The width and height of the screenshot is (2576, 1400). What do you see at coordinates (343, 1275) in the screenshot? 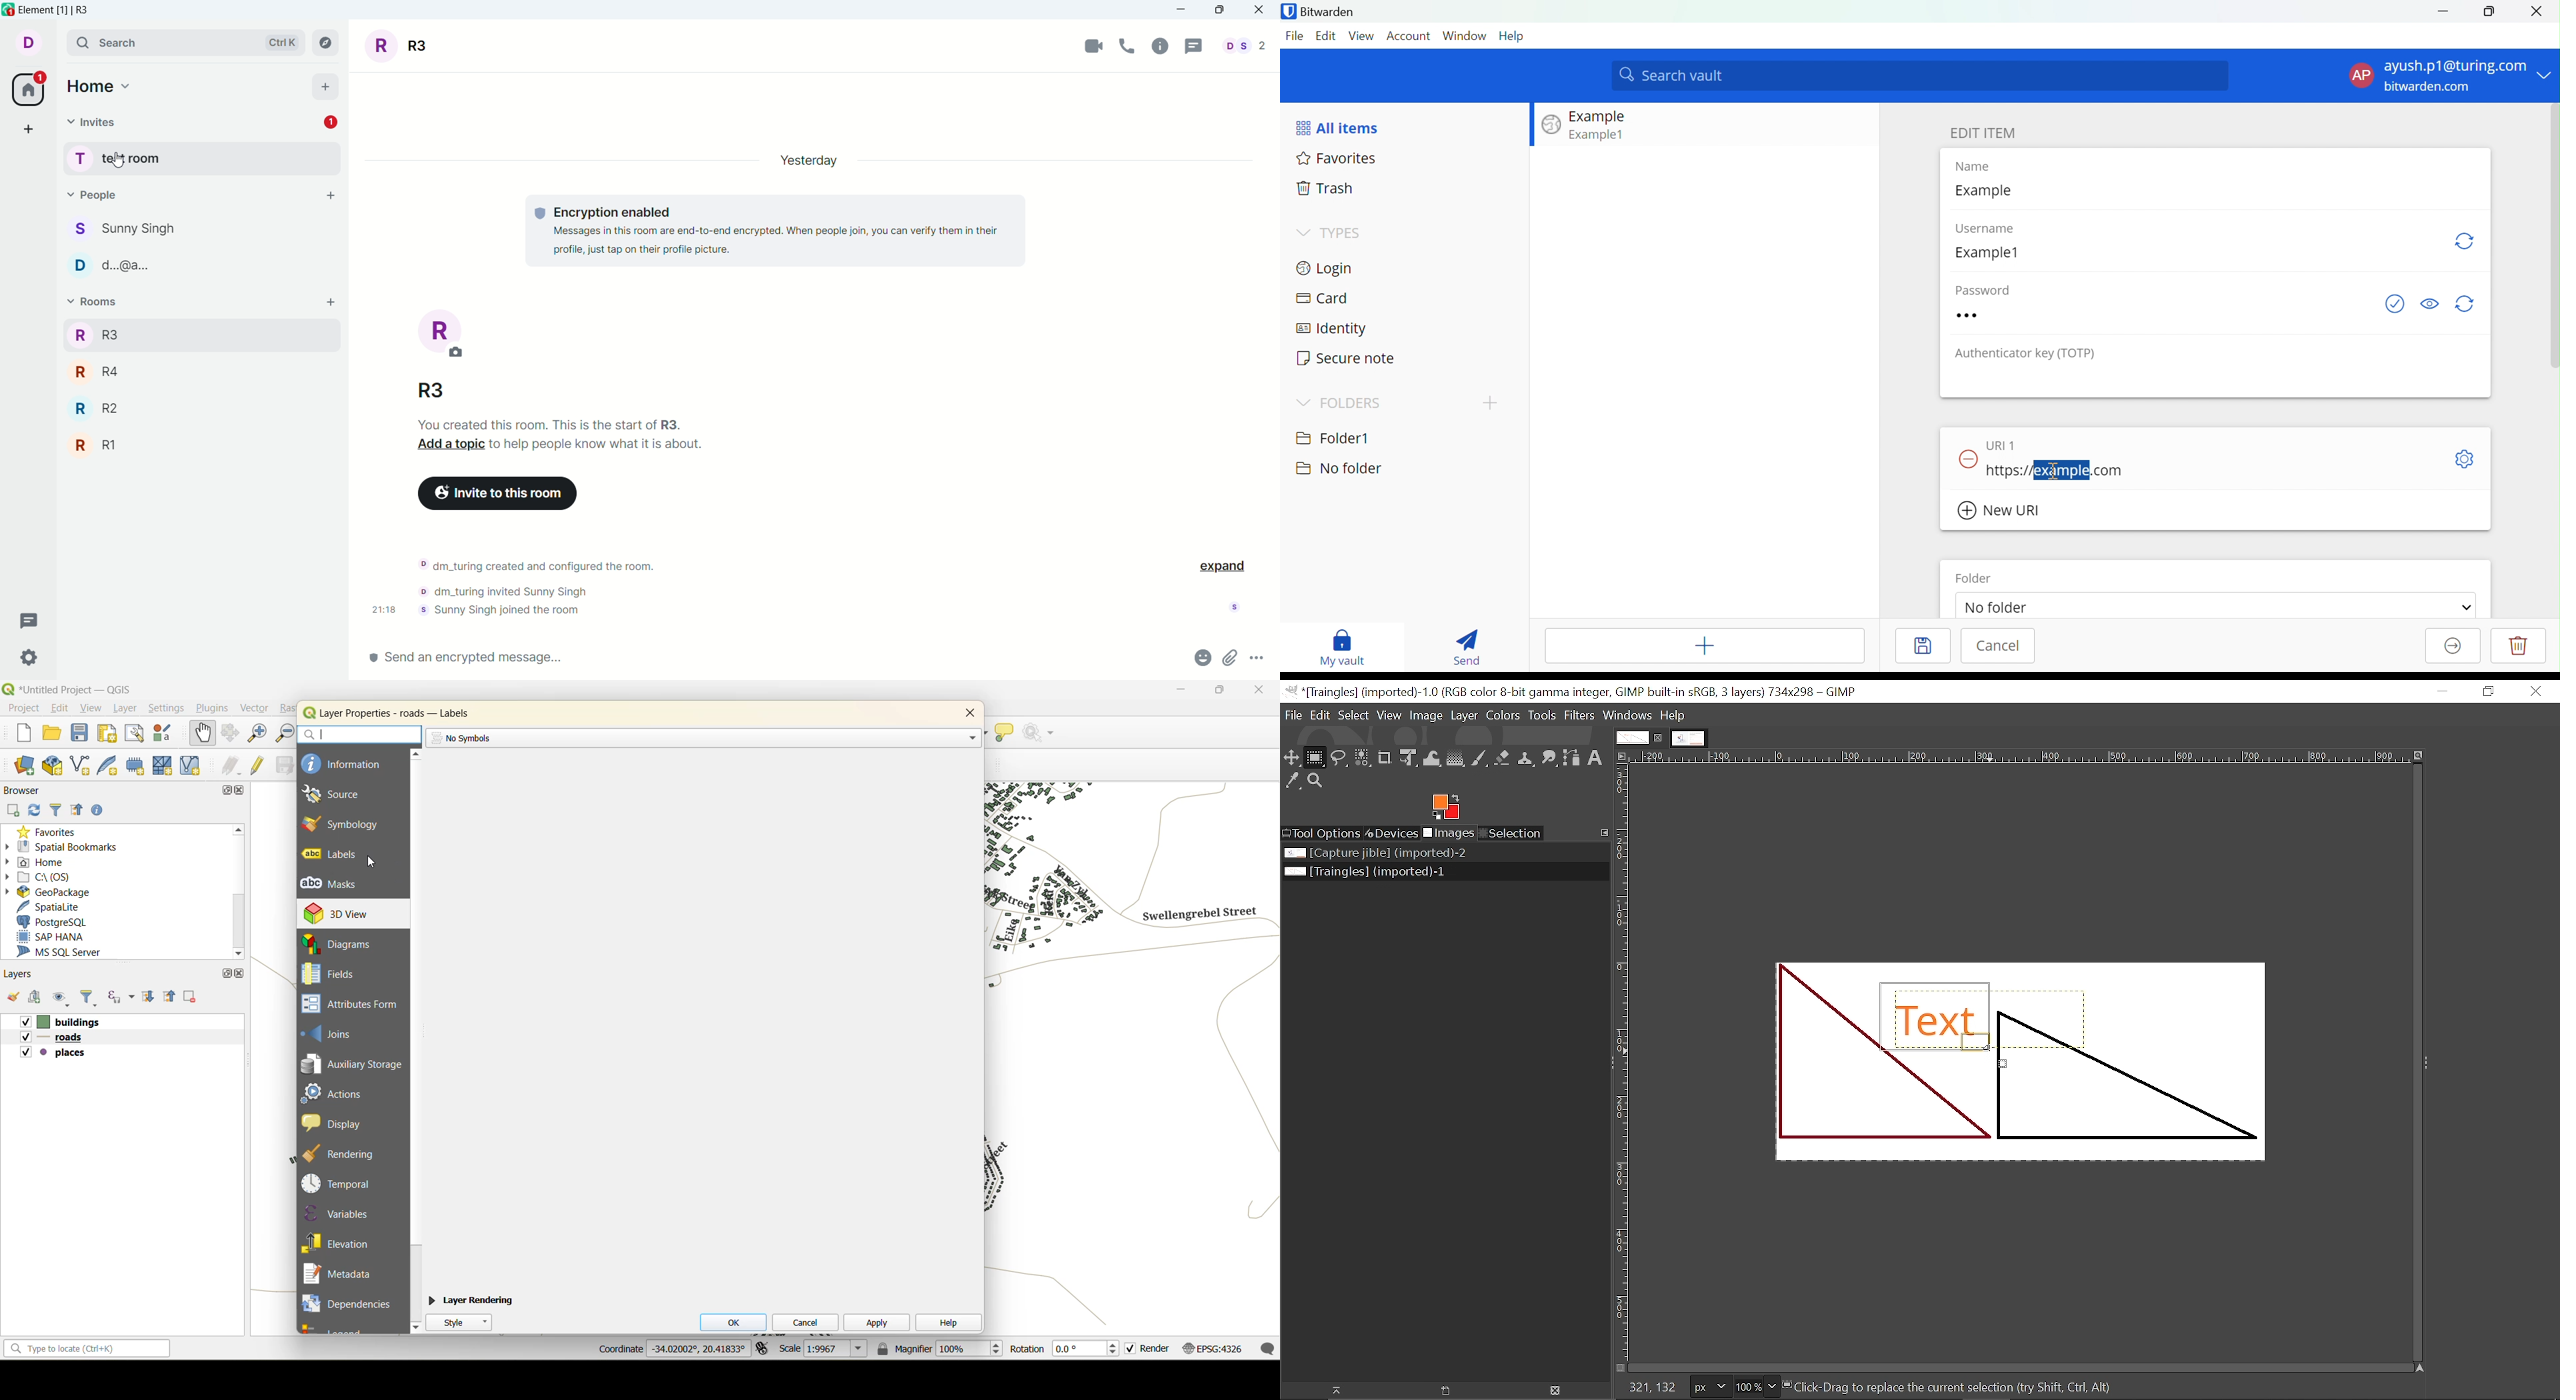
I see `metadata` at bounding box center [343, 1275].